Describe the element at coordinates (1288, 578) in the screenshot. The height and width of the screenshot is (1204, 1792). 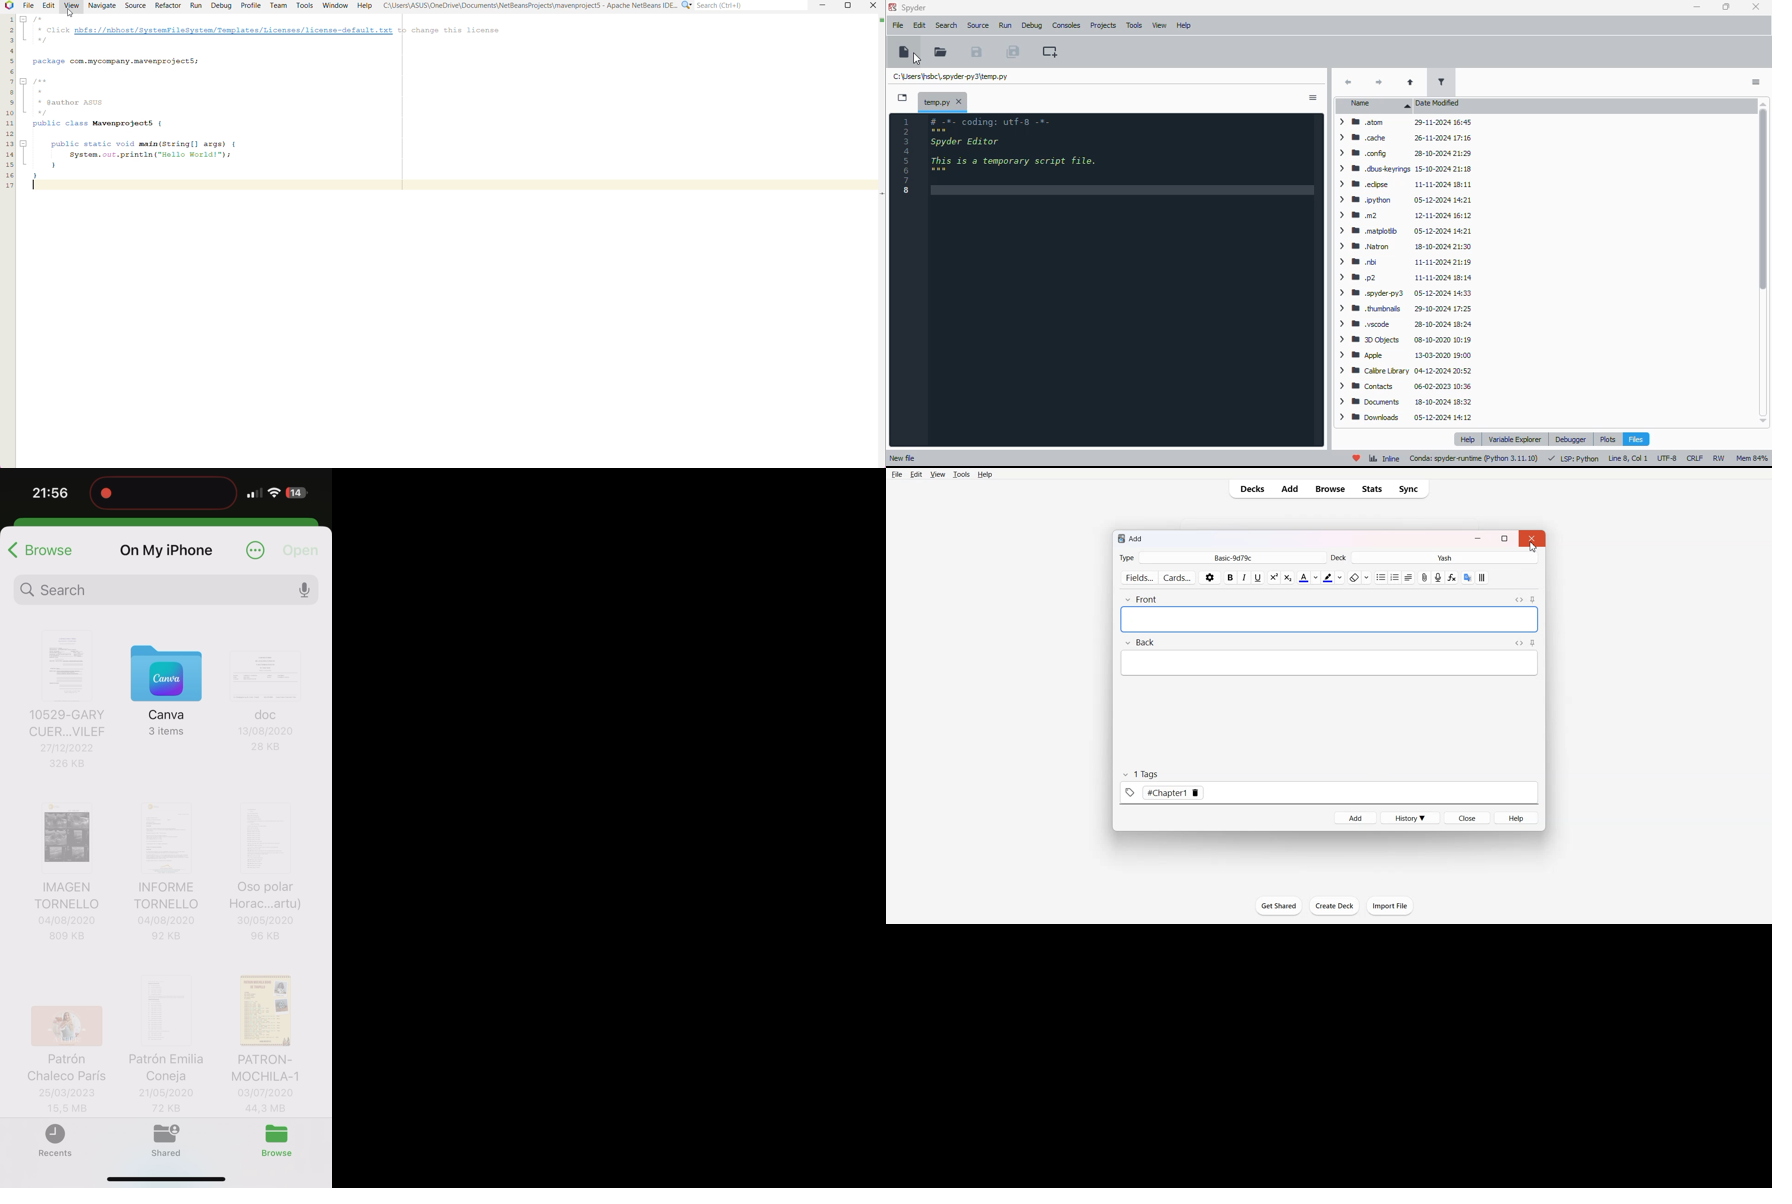
I see `Superscript` at that location.